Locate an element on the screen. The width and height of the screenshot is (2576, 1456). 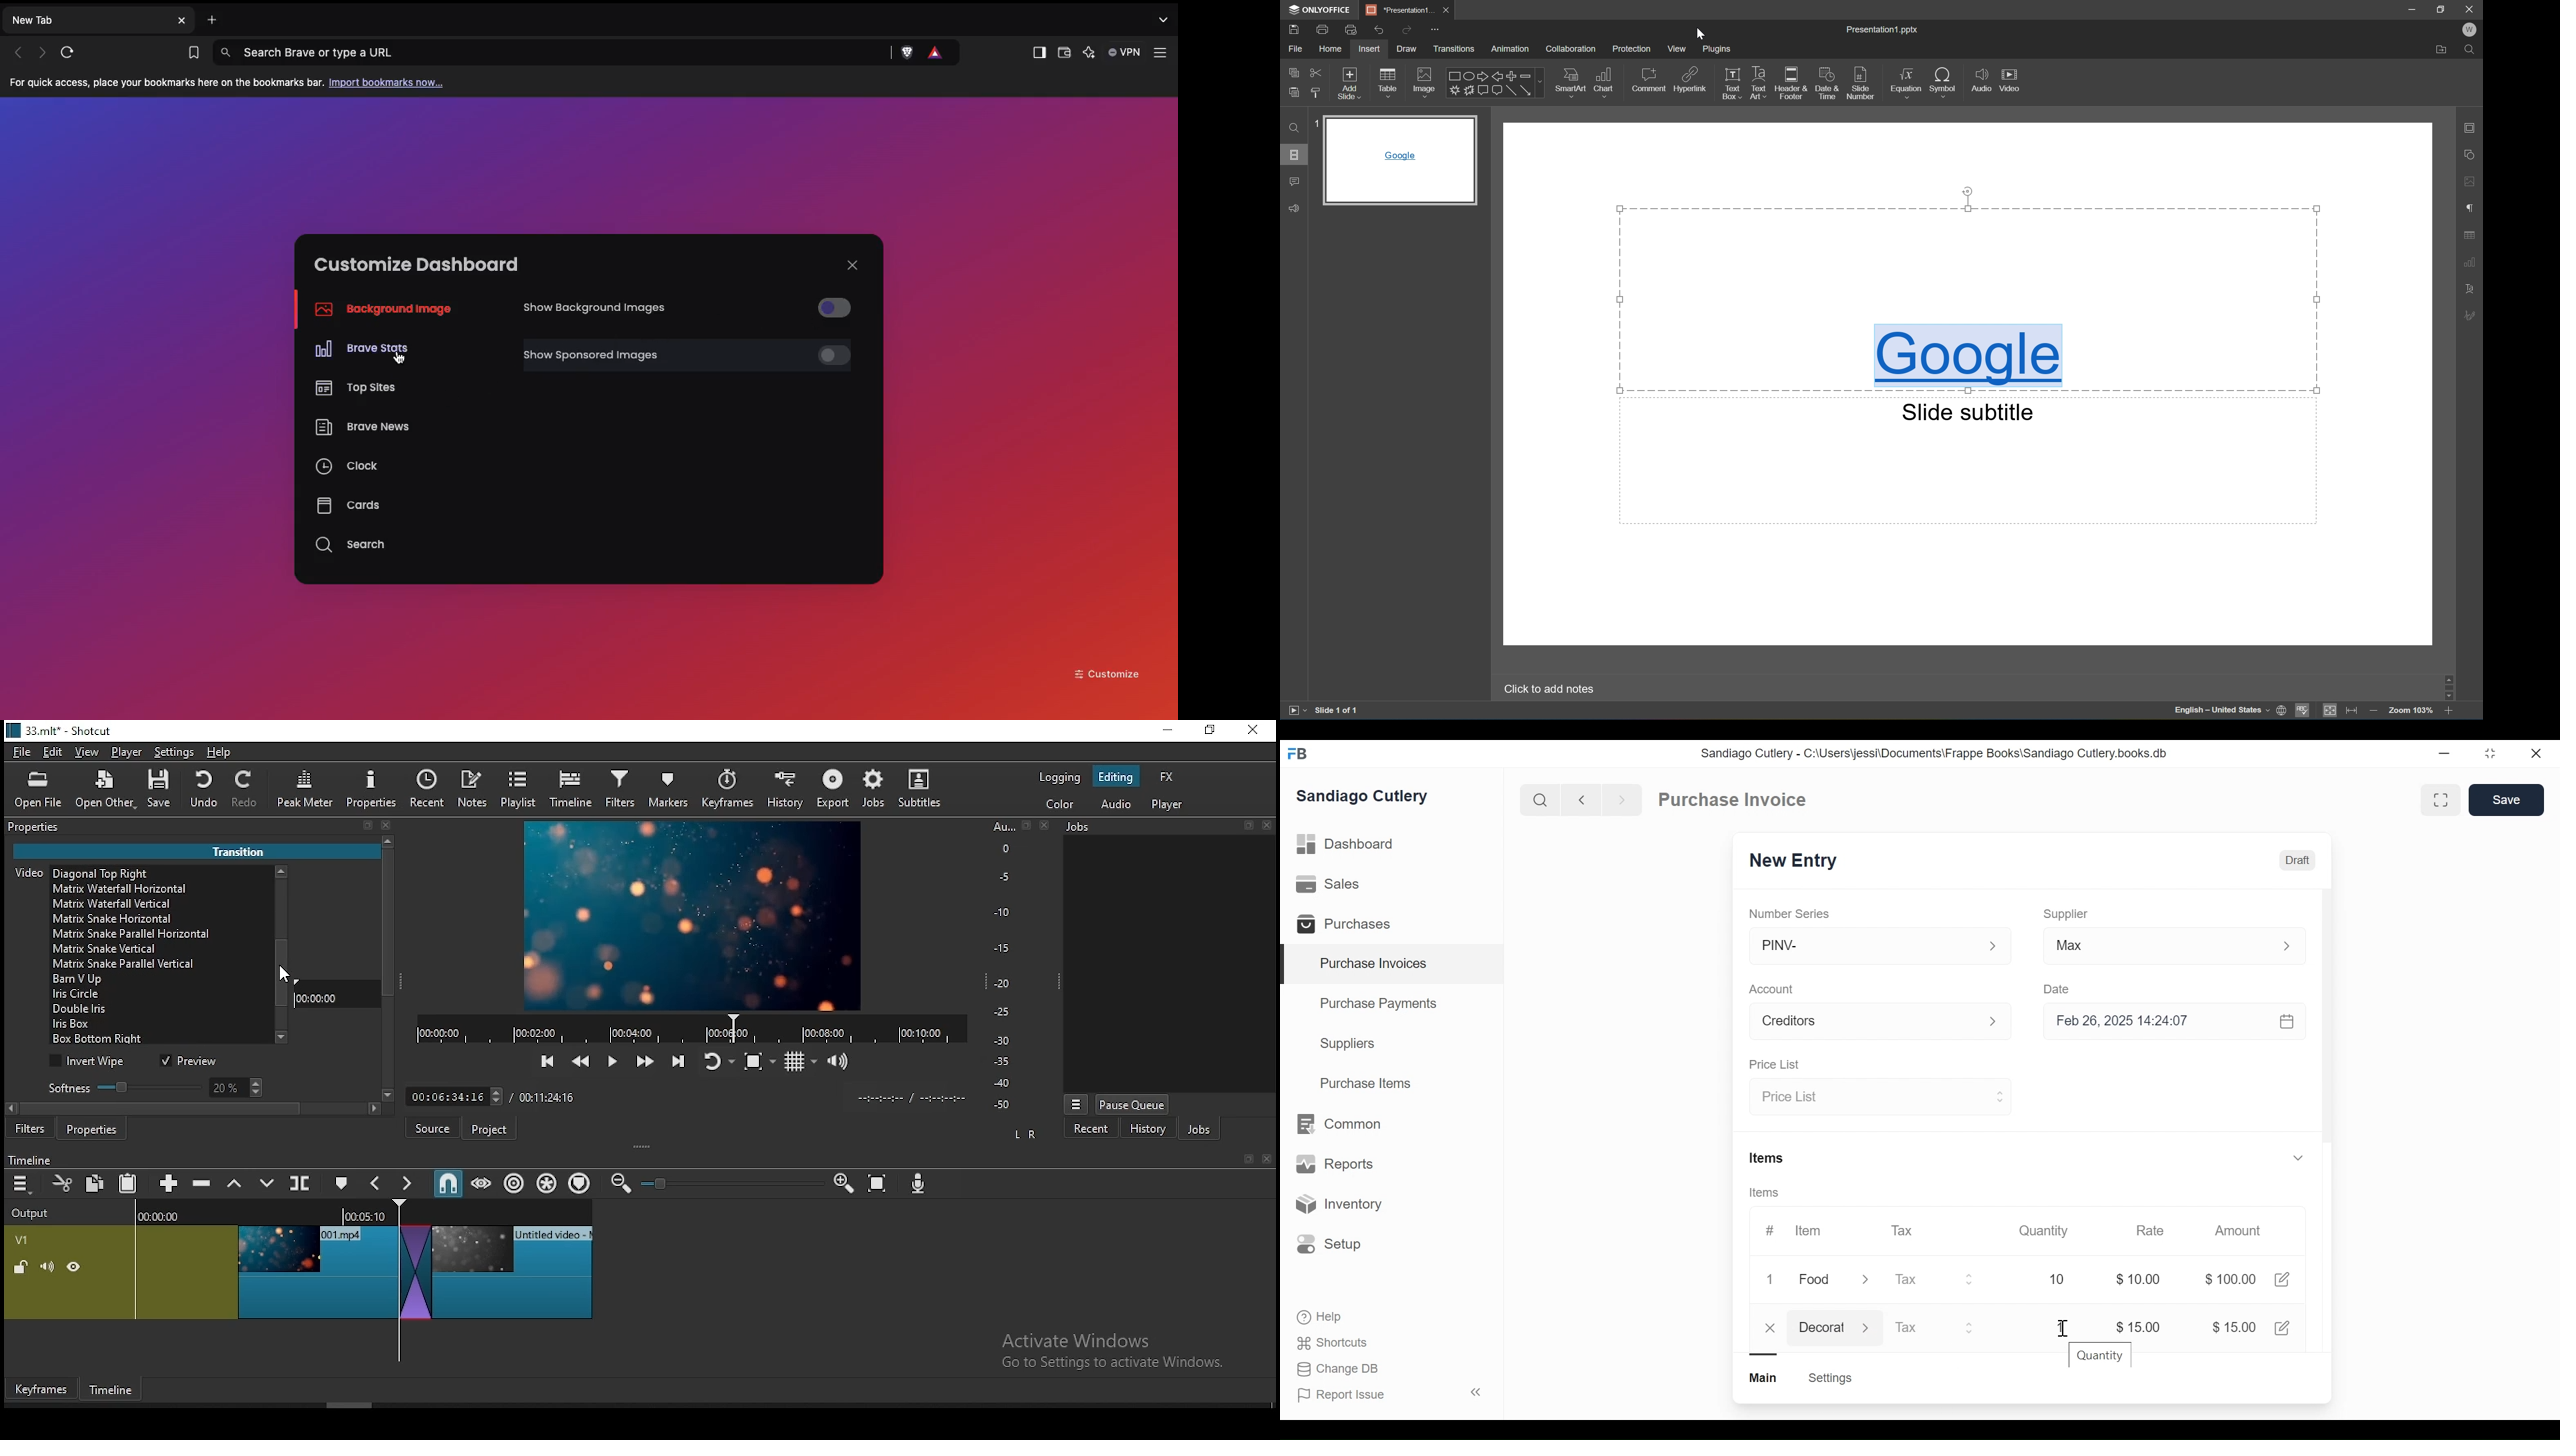
Supplier is located at coordinates (2066, 914).